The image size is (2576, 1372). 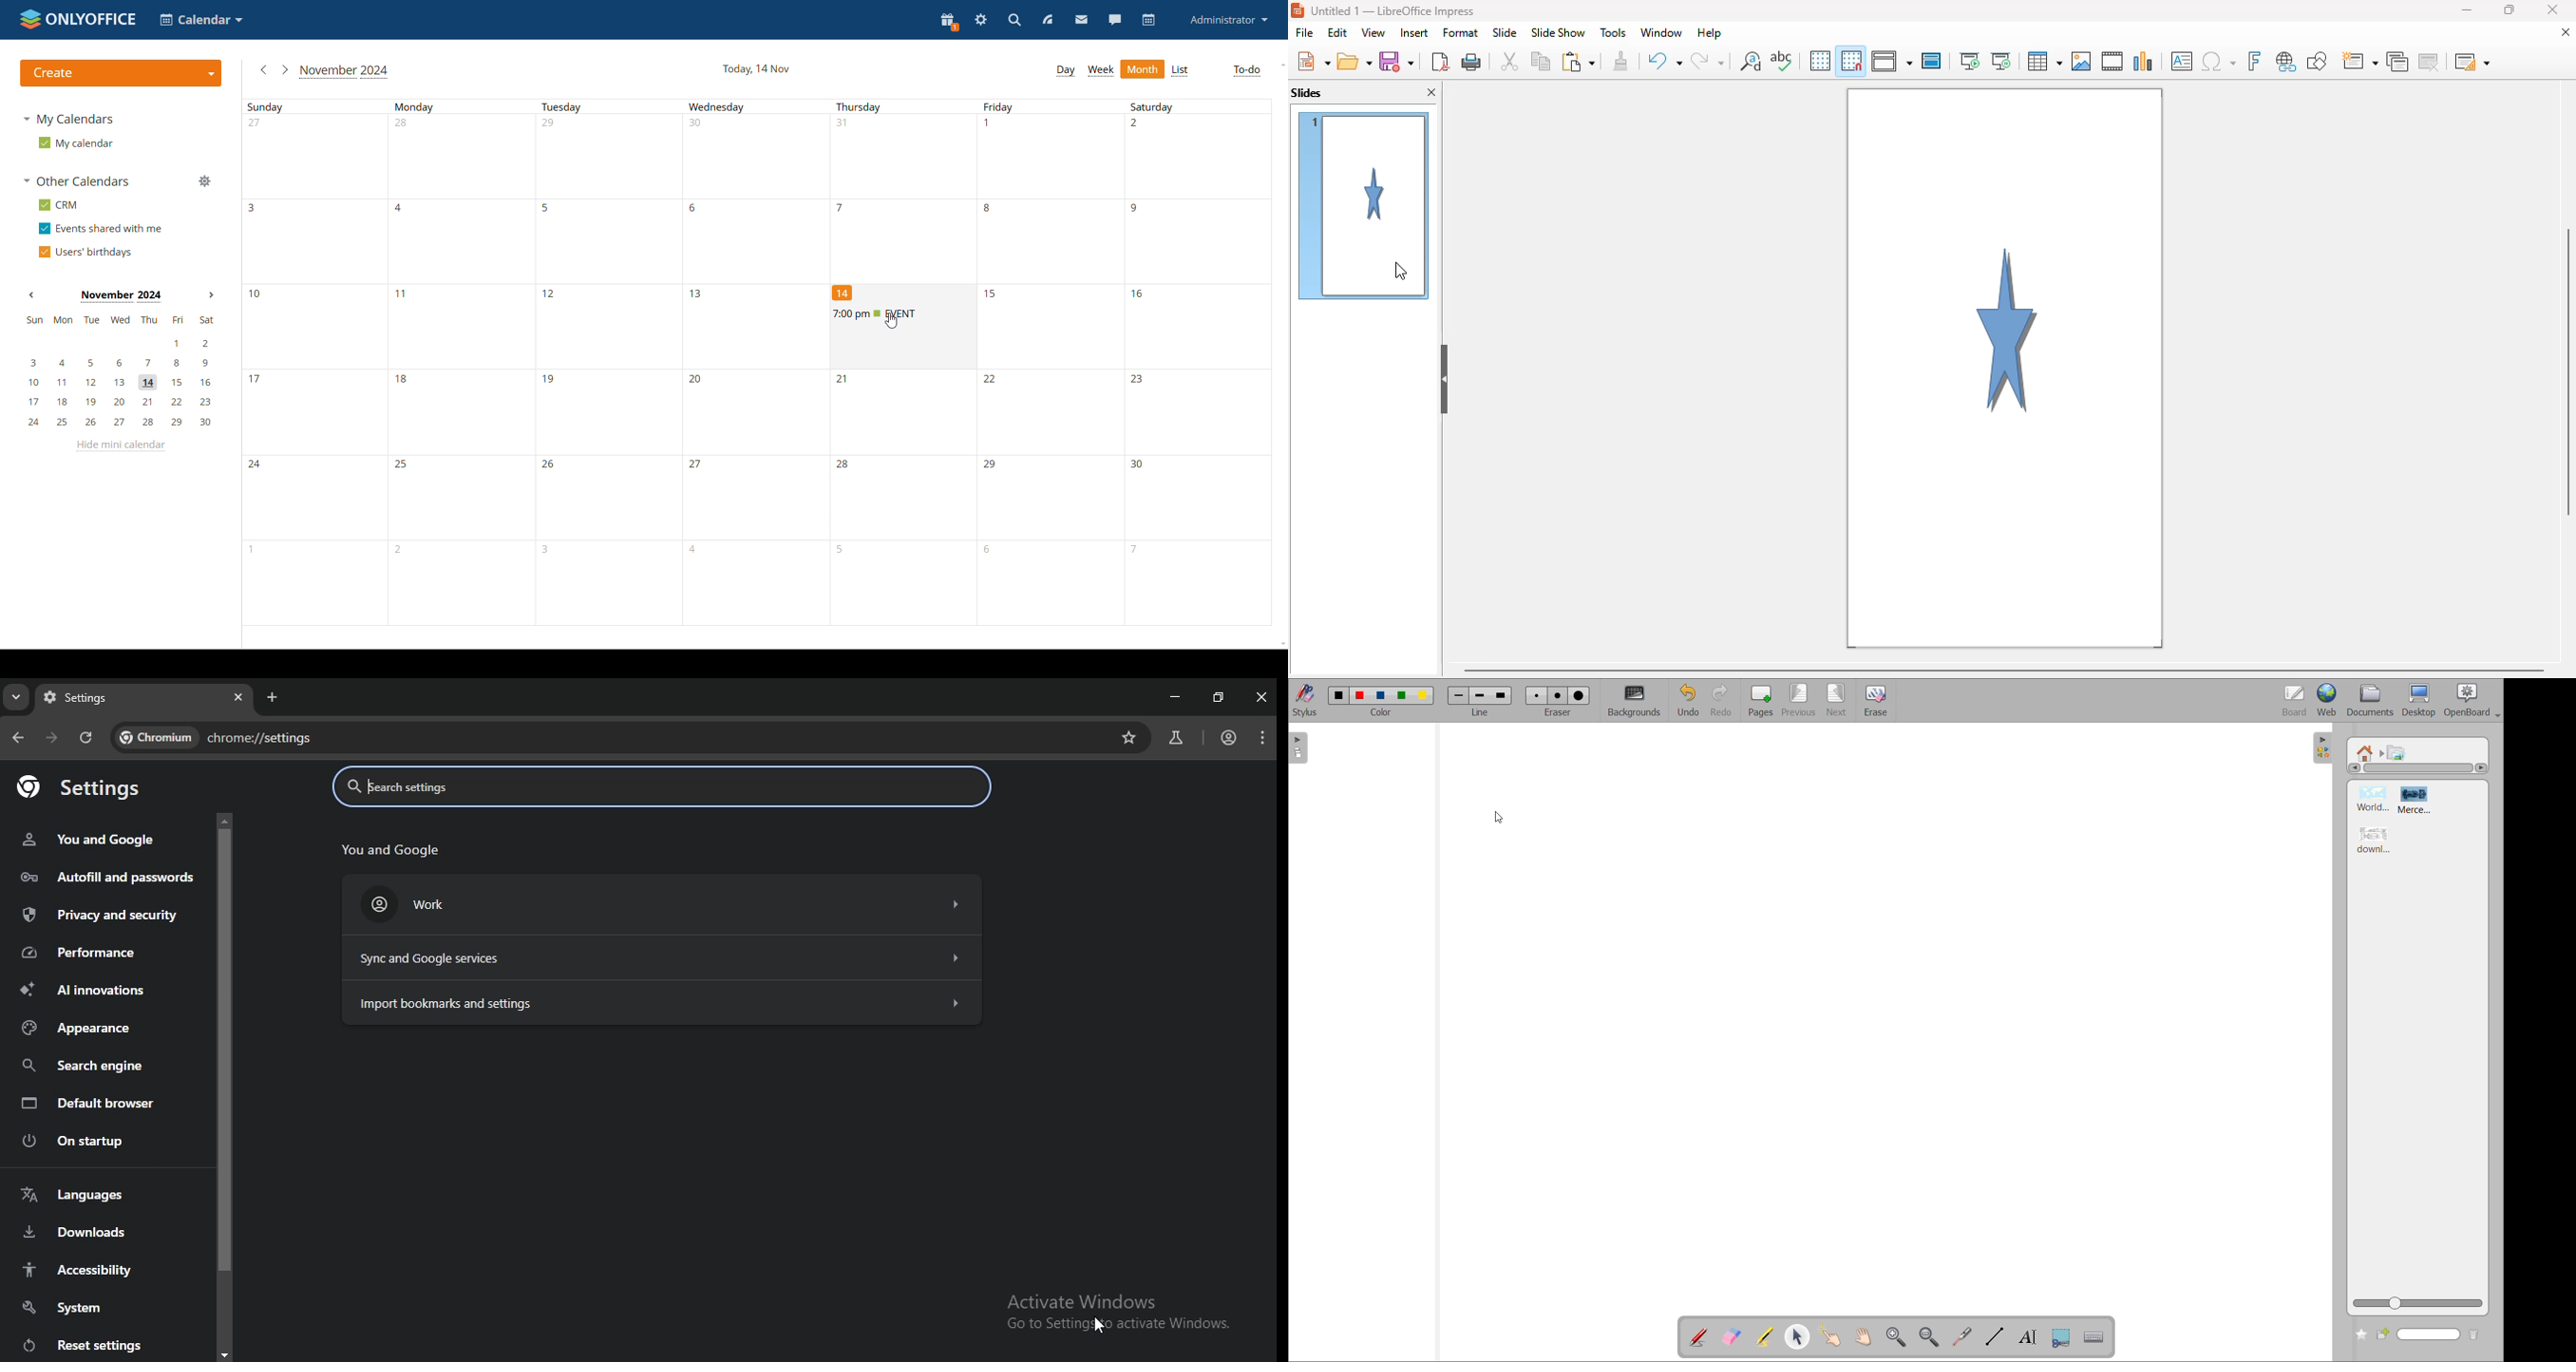 What do you see at coordinates (2287, 61) in the screenshot?
I see `insert hyperlink` at bounding box center [2287, 61].